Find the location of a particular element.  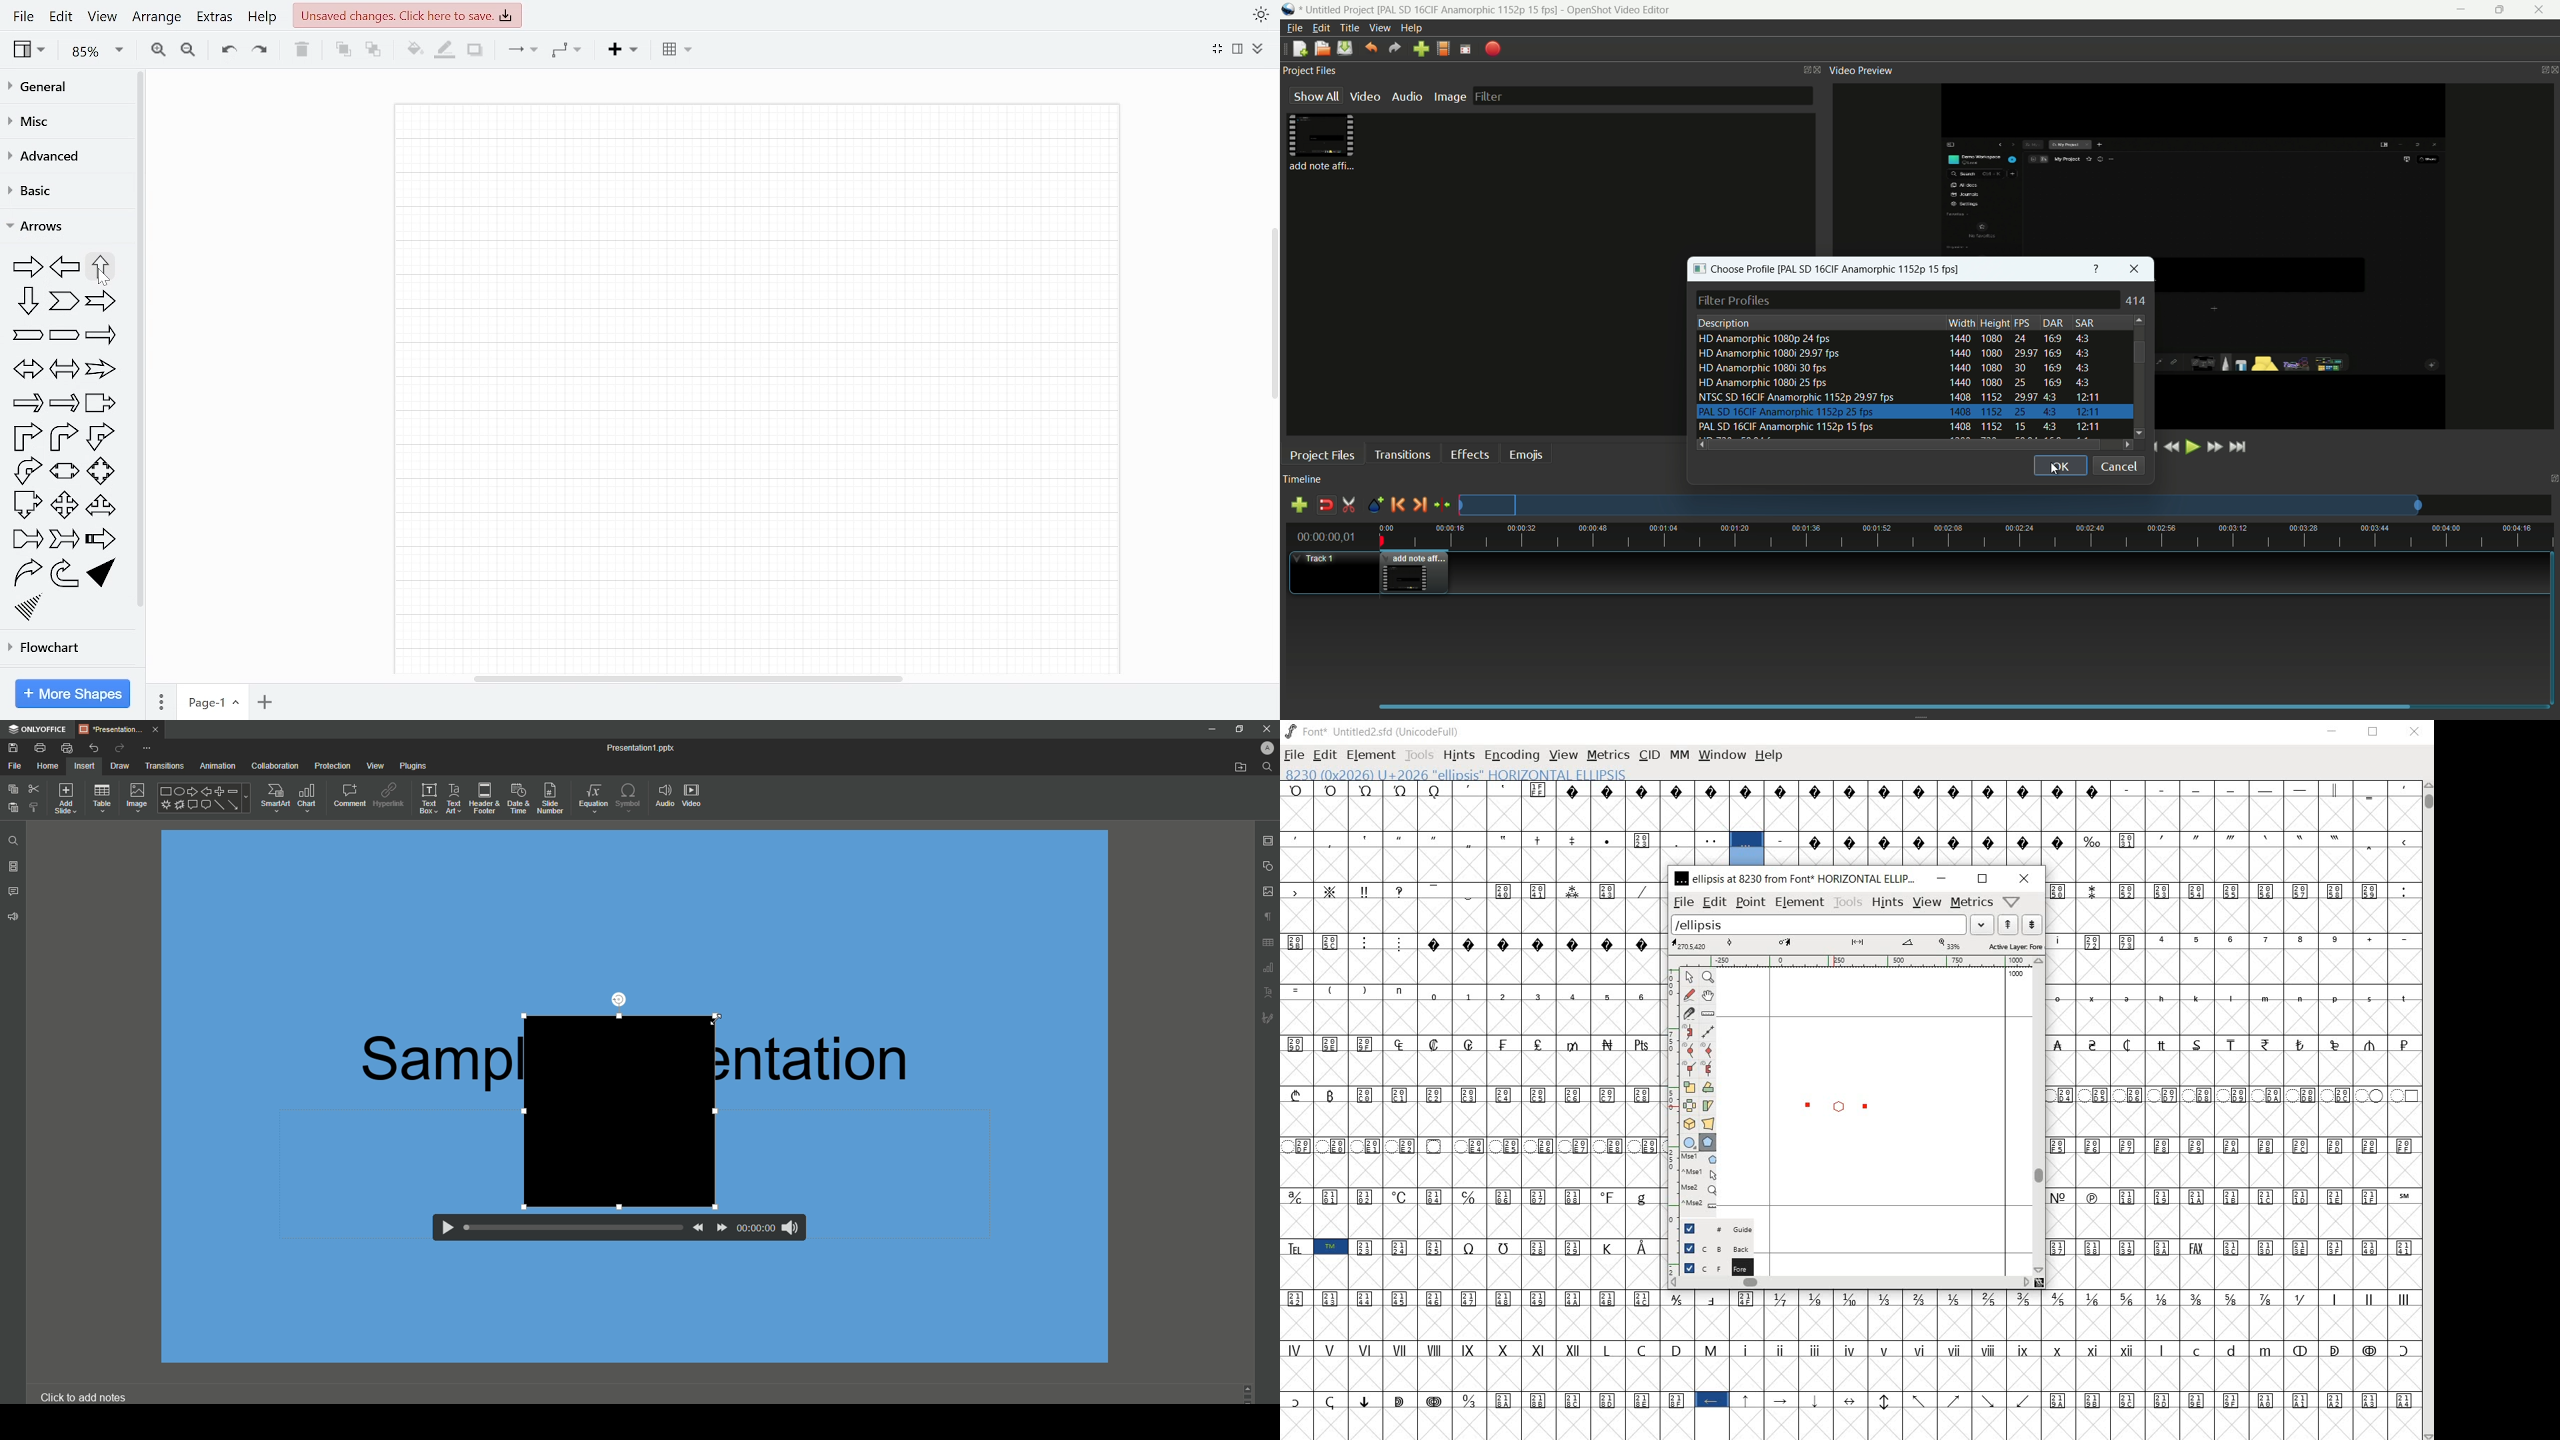

Help/Window is located at coordinates (2011, 902).